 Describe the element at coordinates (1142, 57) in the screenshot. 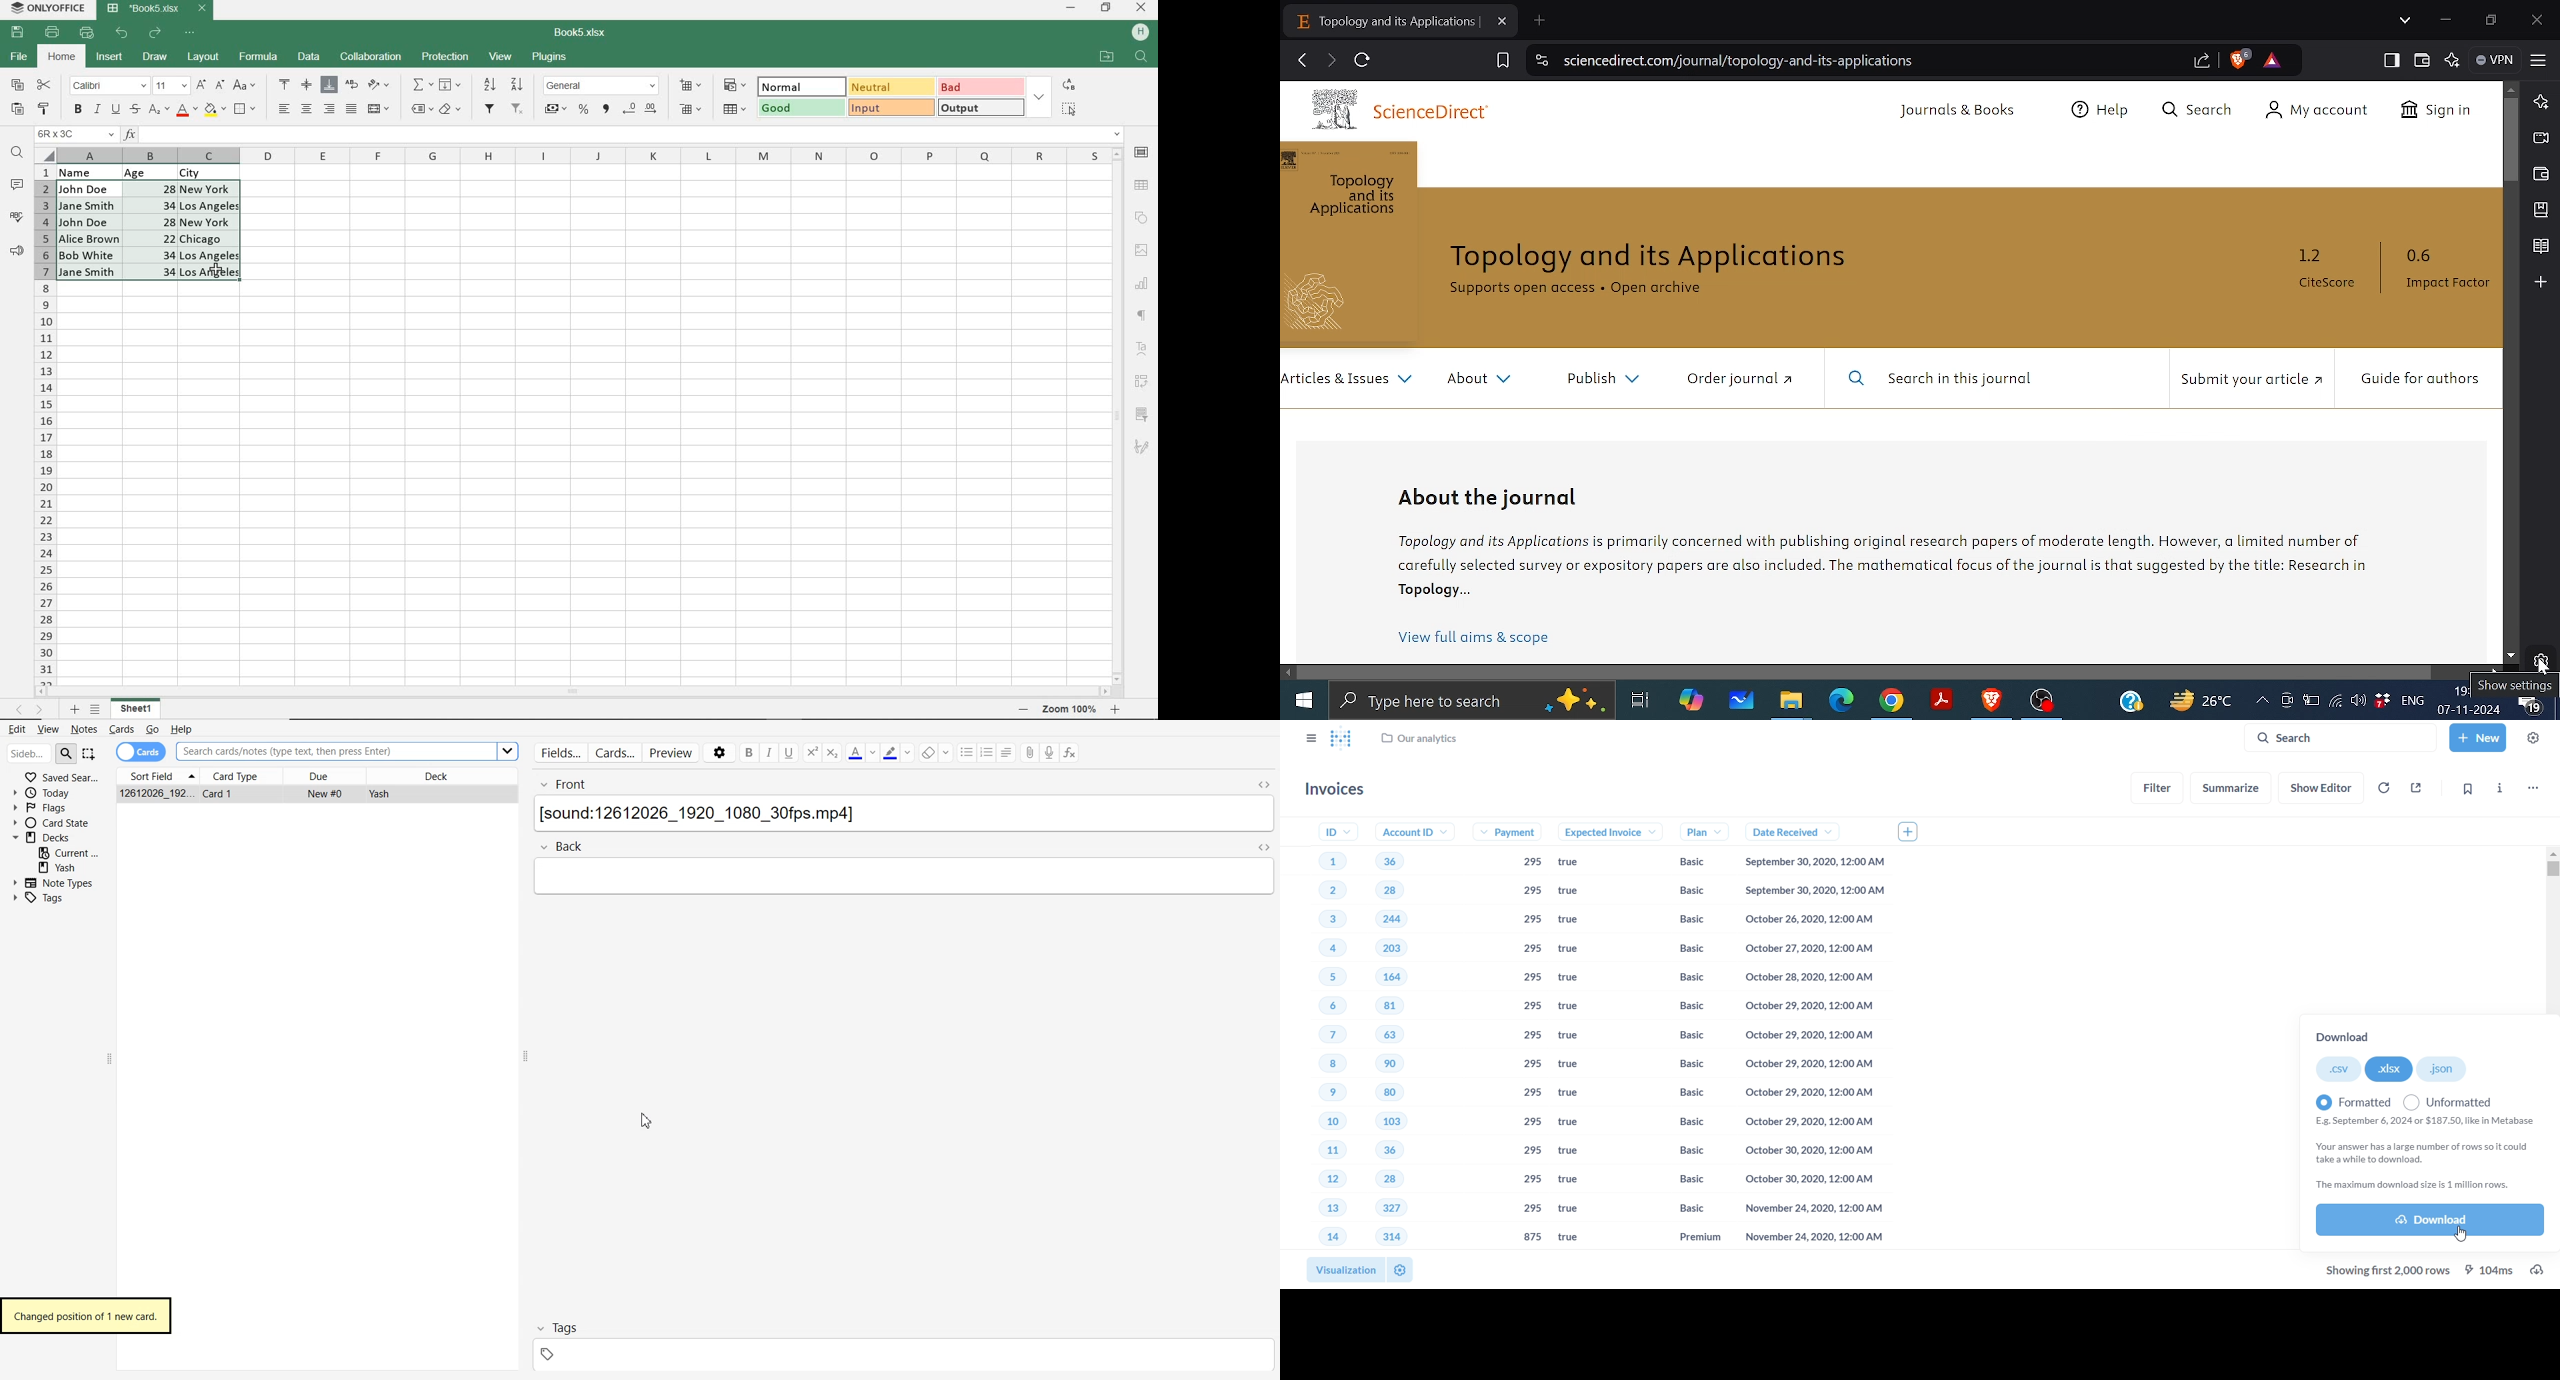

I see `Search` at that location.